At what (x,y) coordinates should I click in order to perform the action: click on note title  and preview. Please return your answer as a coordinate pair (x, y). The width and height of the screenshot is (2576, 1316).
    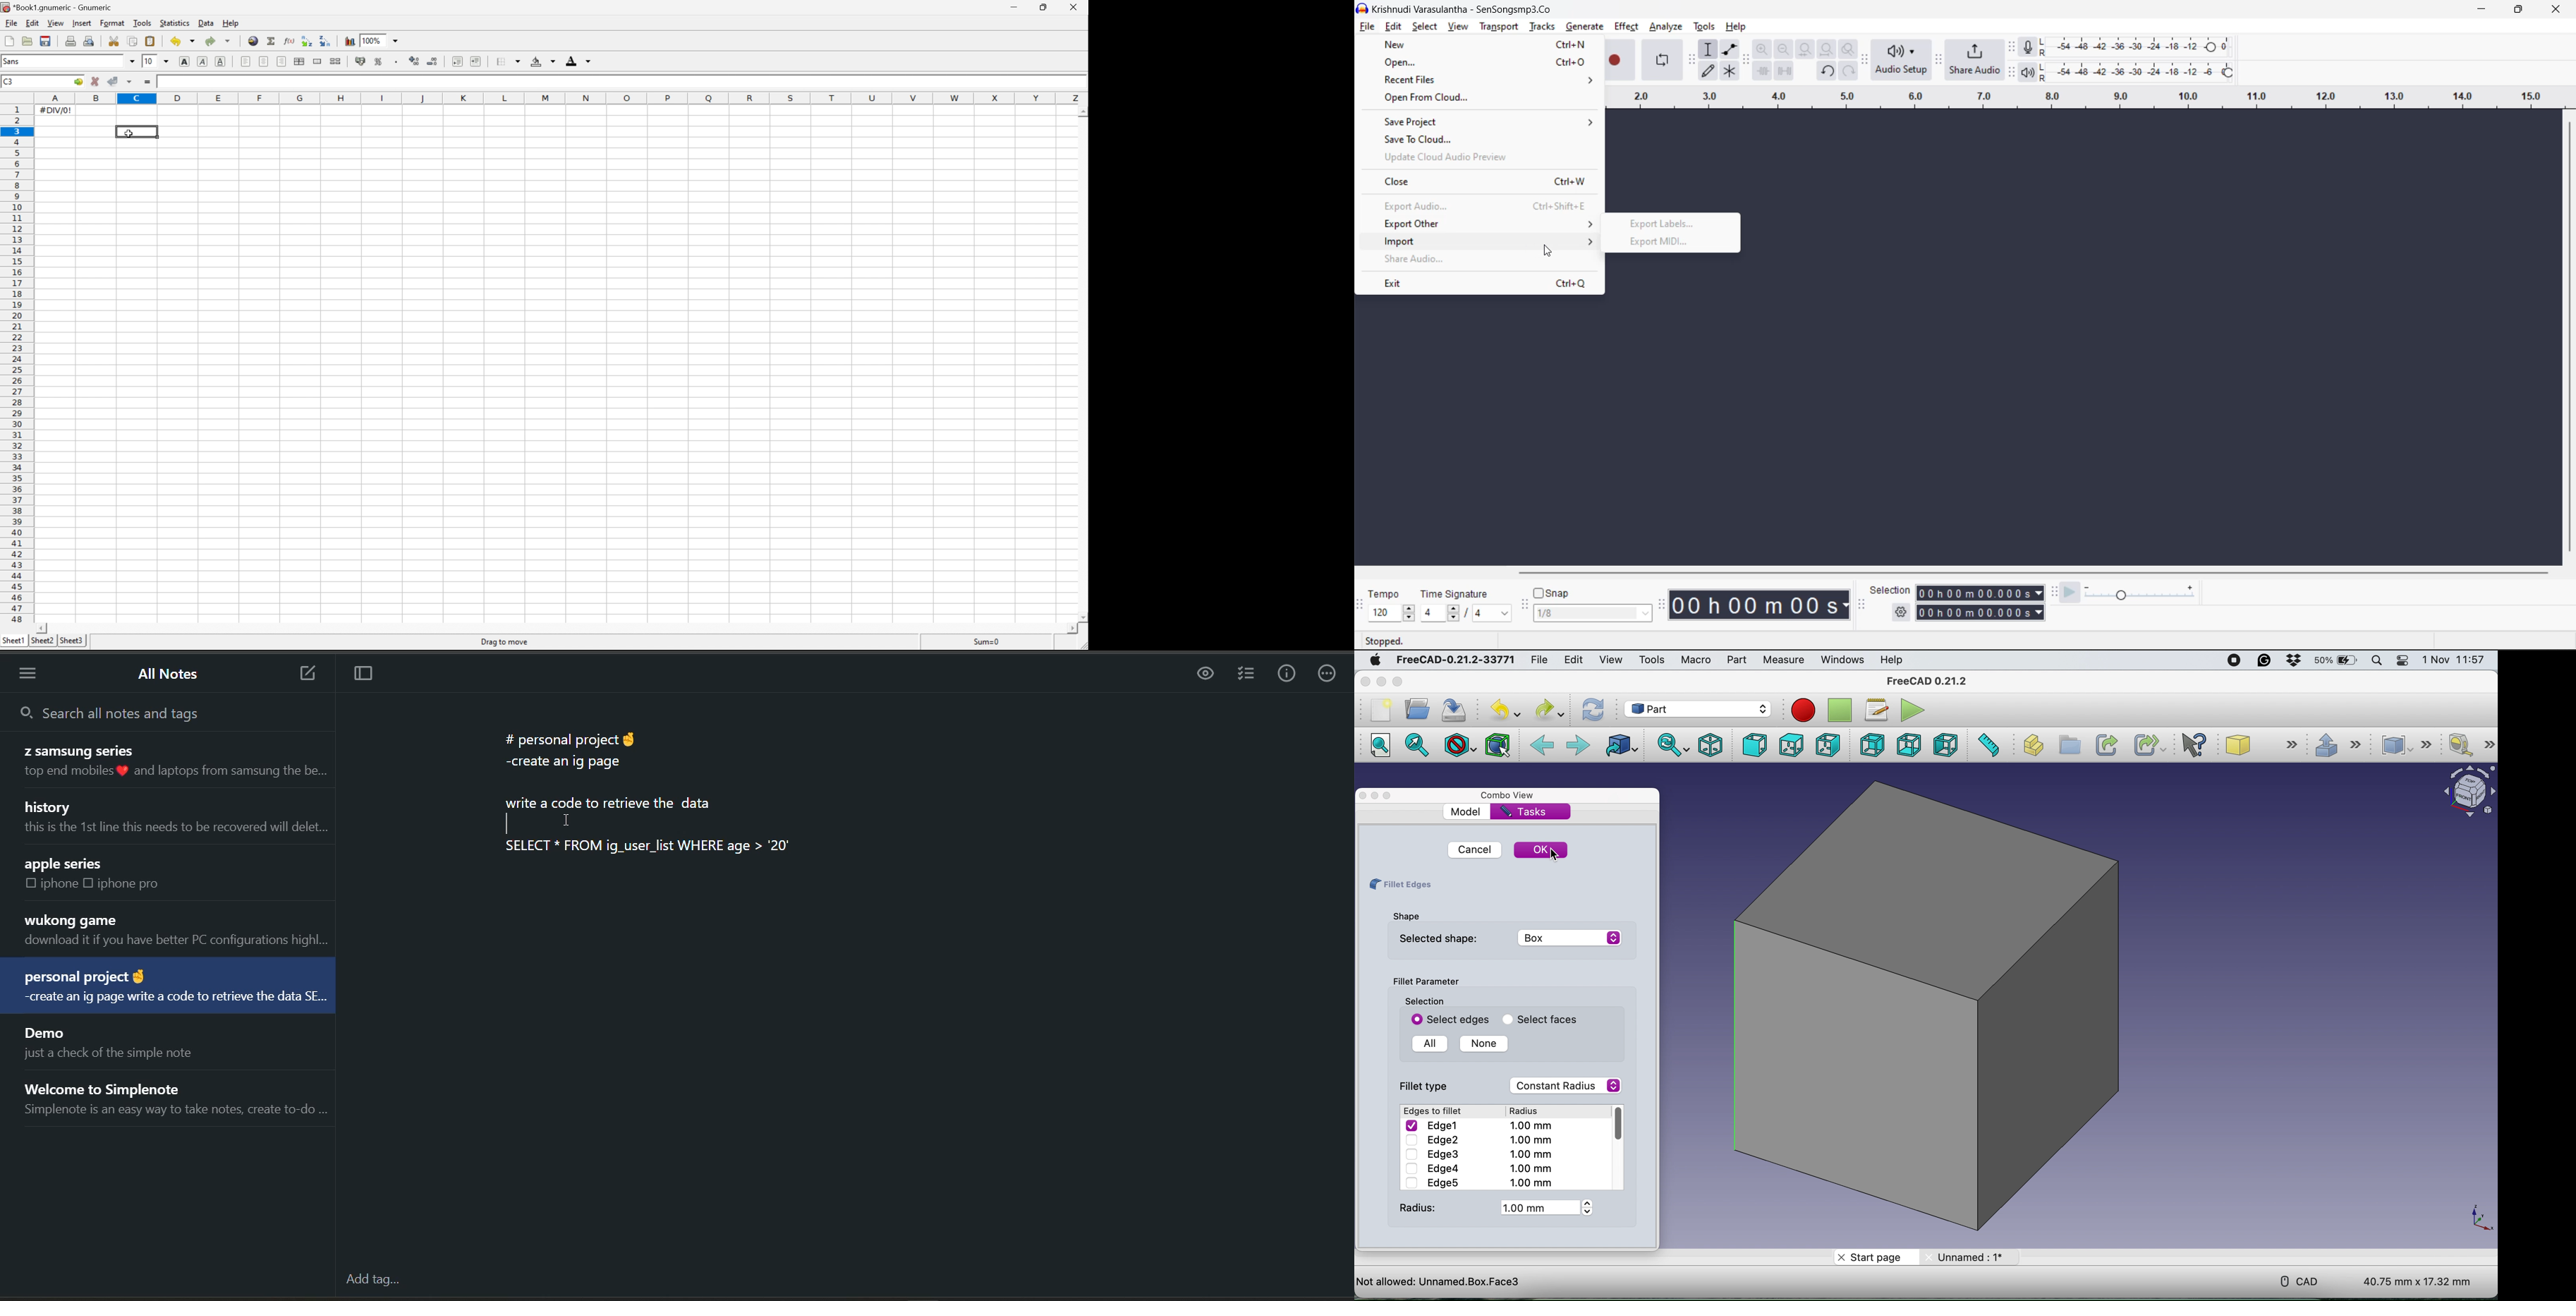
    Looking at the image, I should click on (168, 988).